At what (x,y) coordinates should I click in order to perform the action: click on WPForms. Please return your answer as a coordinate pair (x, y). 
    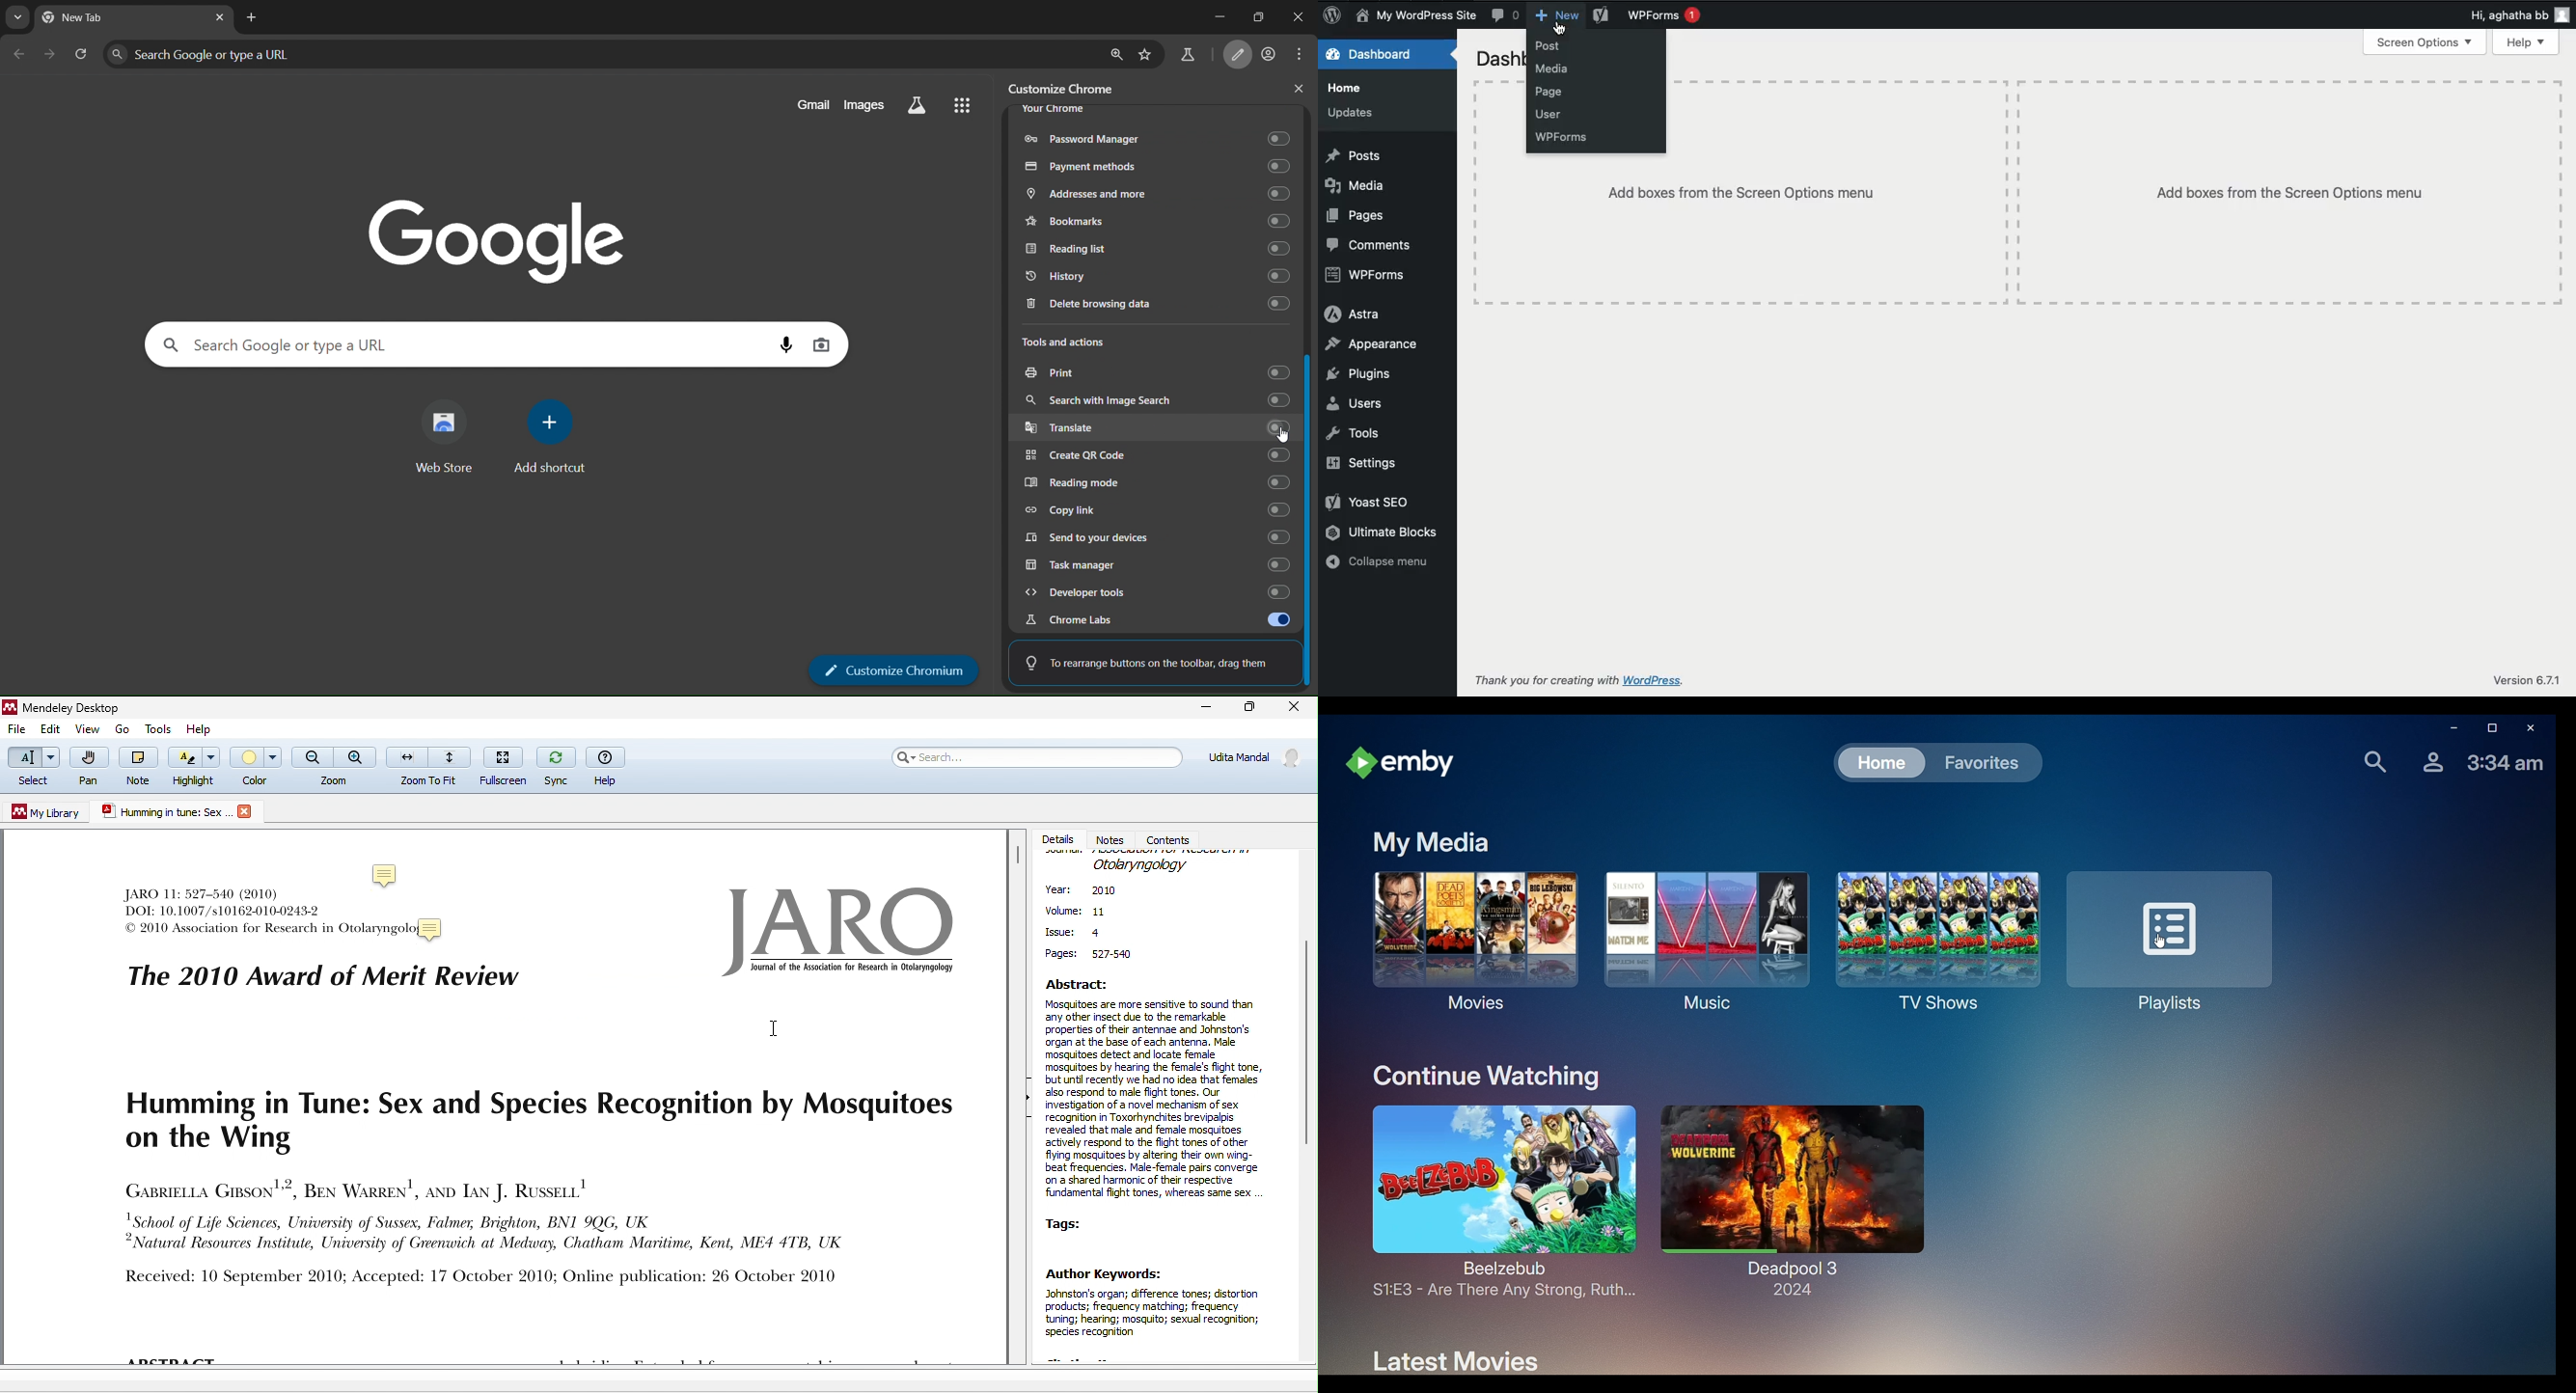
    Looking at the image, I should click on (1664, 16).